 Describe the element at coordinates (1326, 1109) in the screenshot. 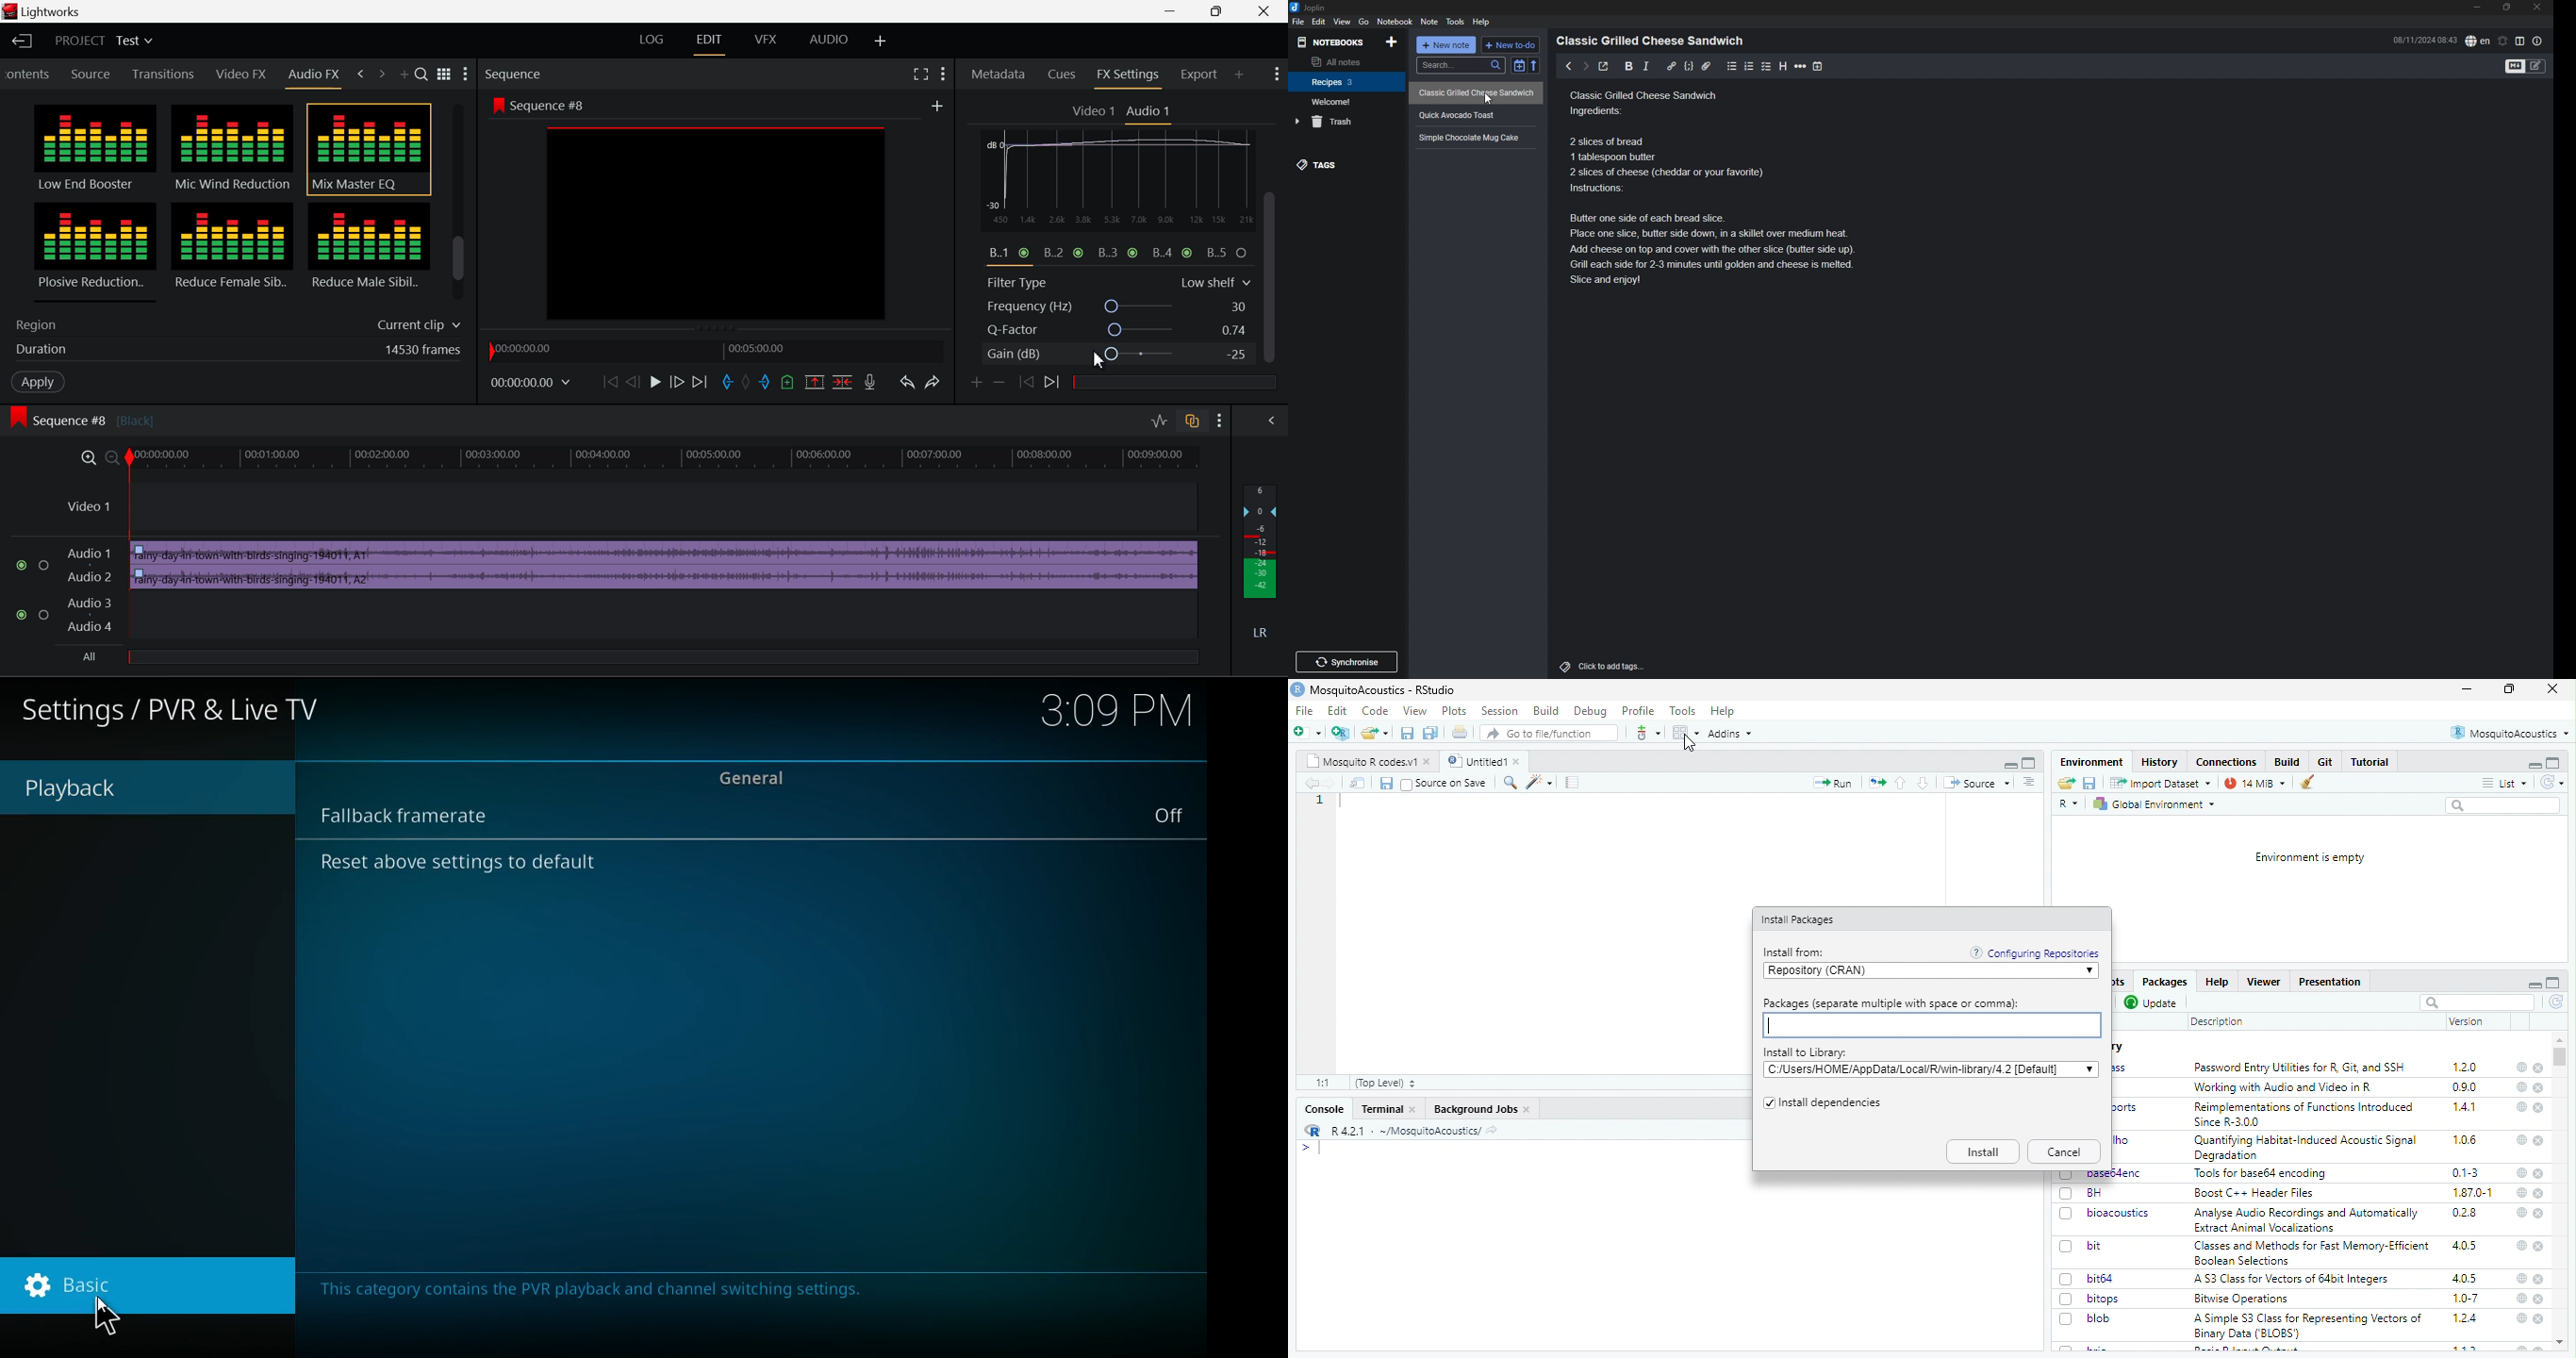

I see `Console` at that location.